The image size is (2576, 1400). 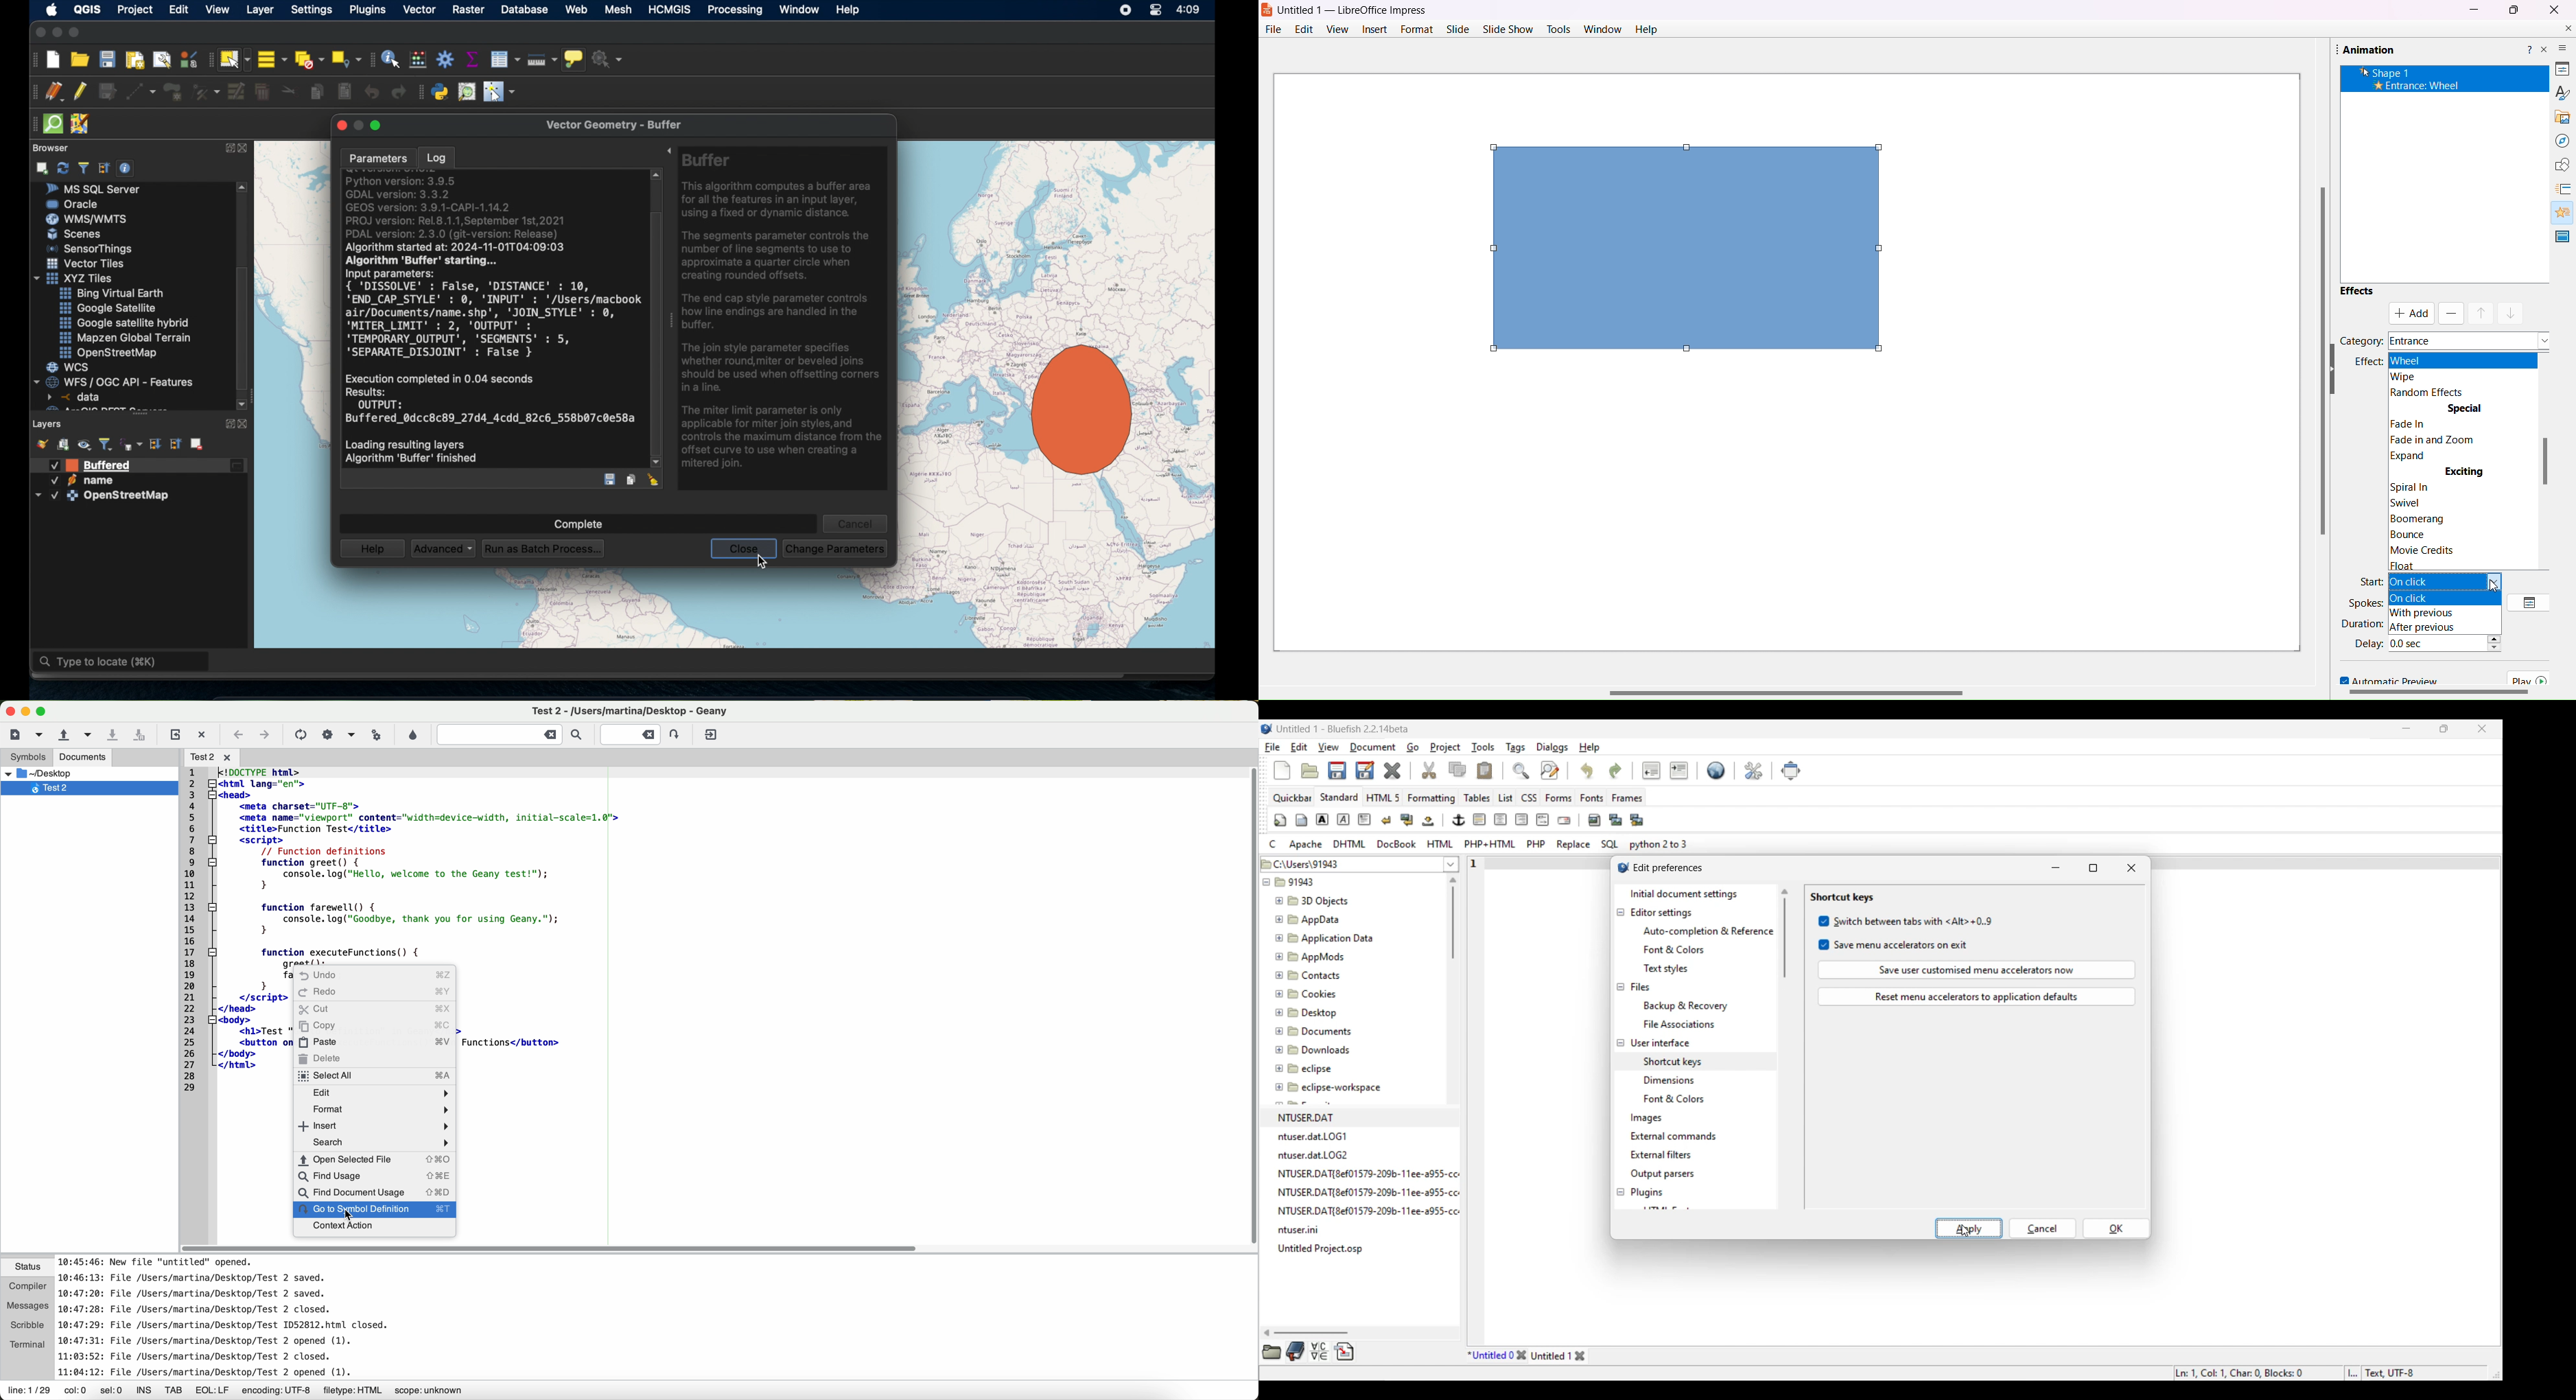 What do you see at coordinates (1646, 30) in the screenshot?
I see `Help` at bounding box center [1646, 30].